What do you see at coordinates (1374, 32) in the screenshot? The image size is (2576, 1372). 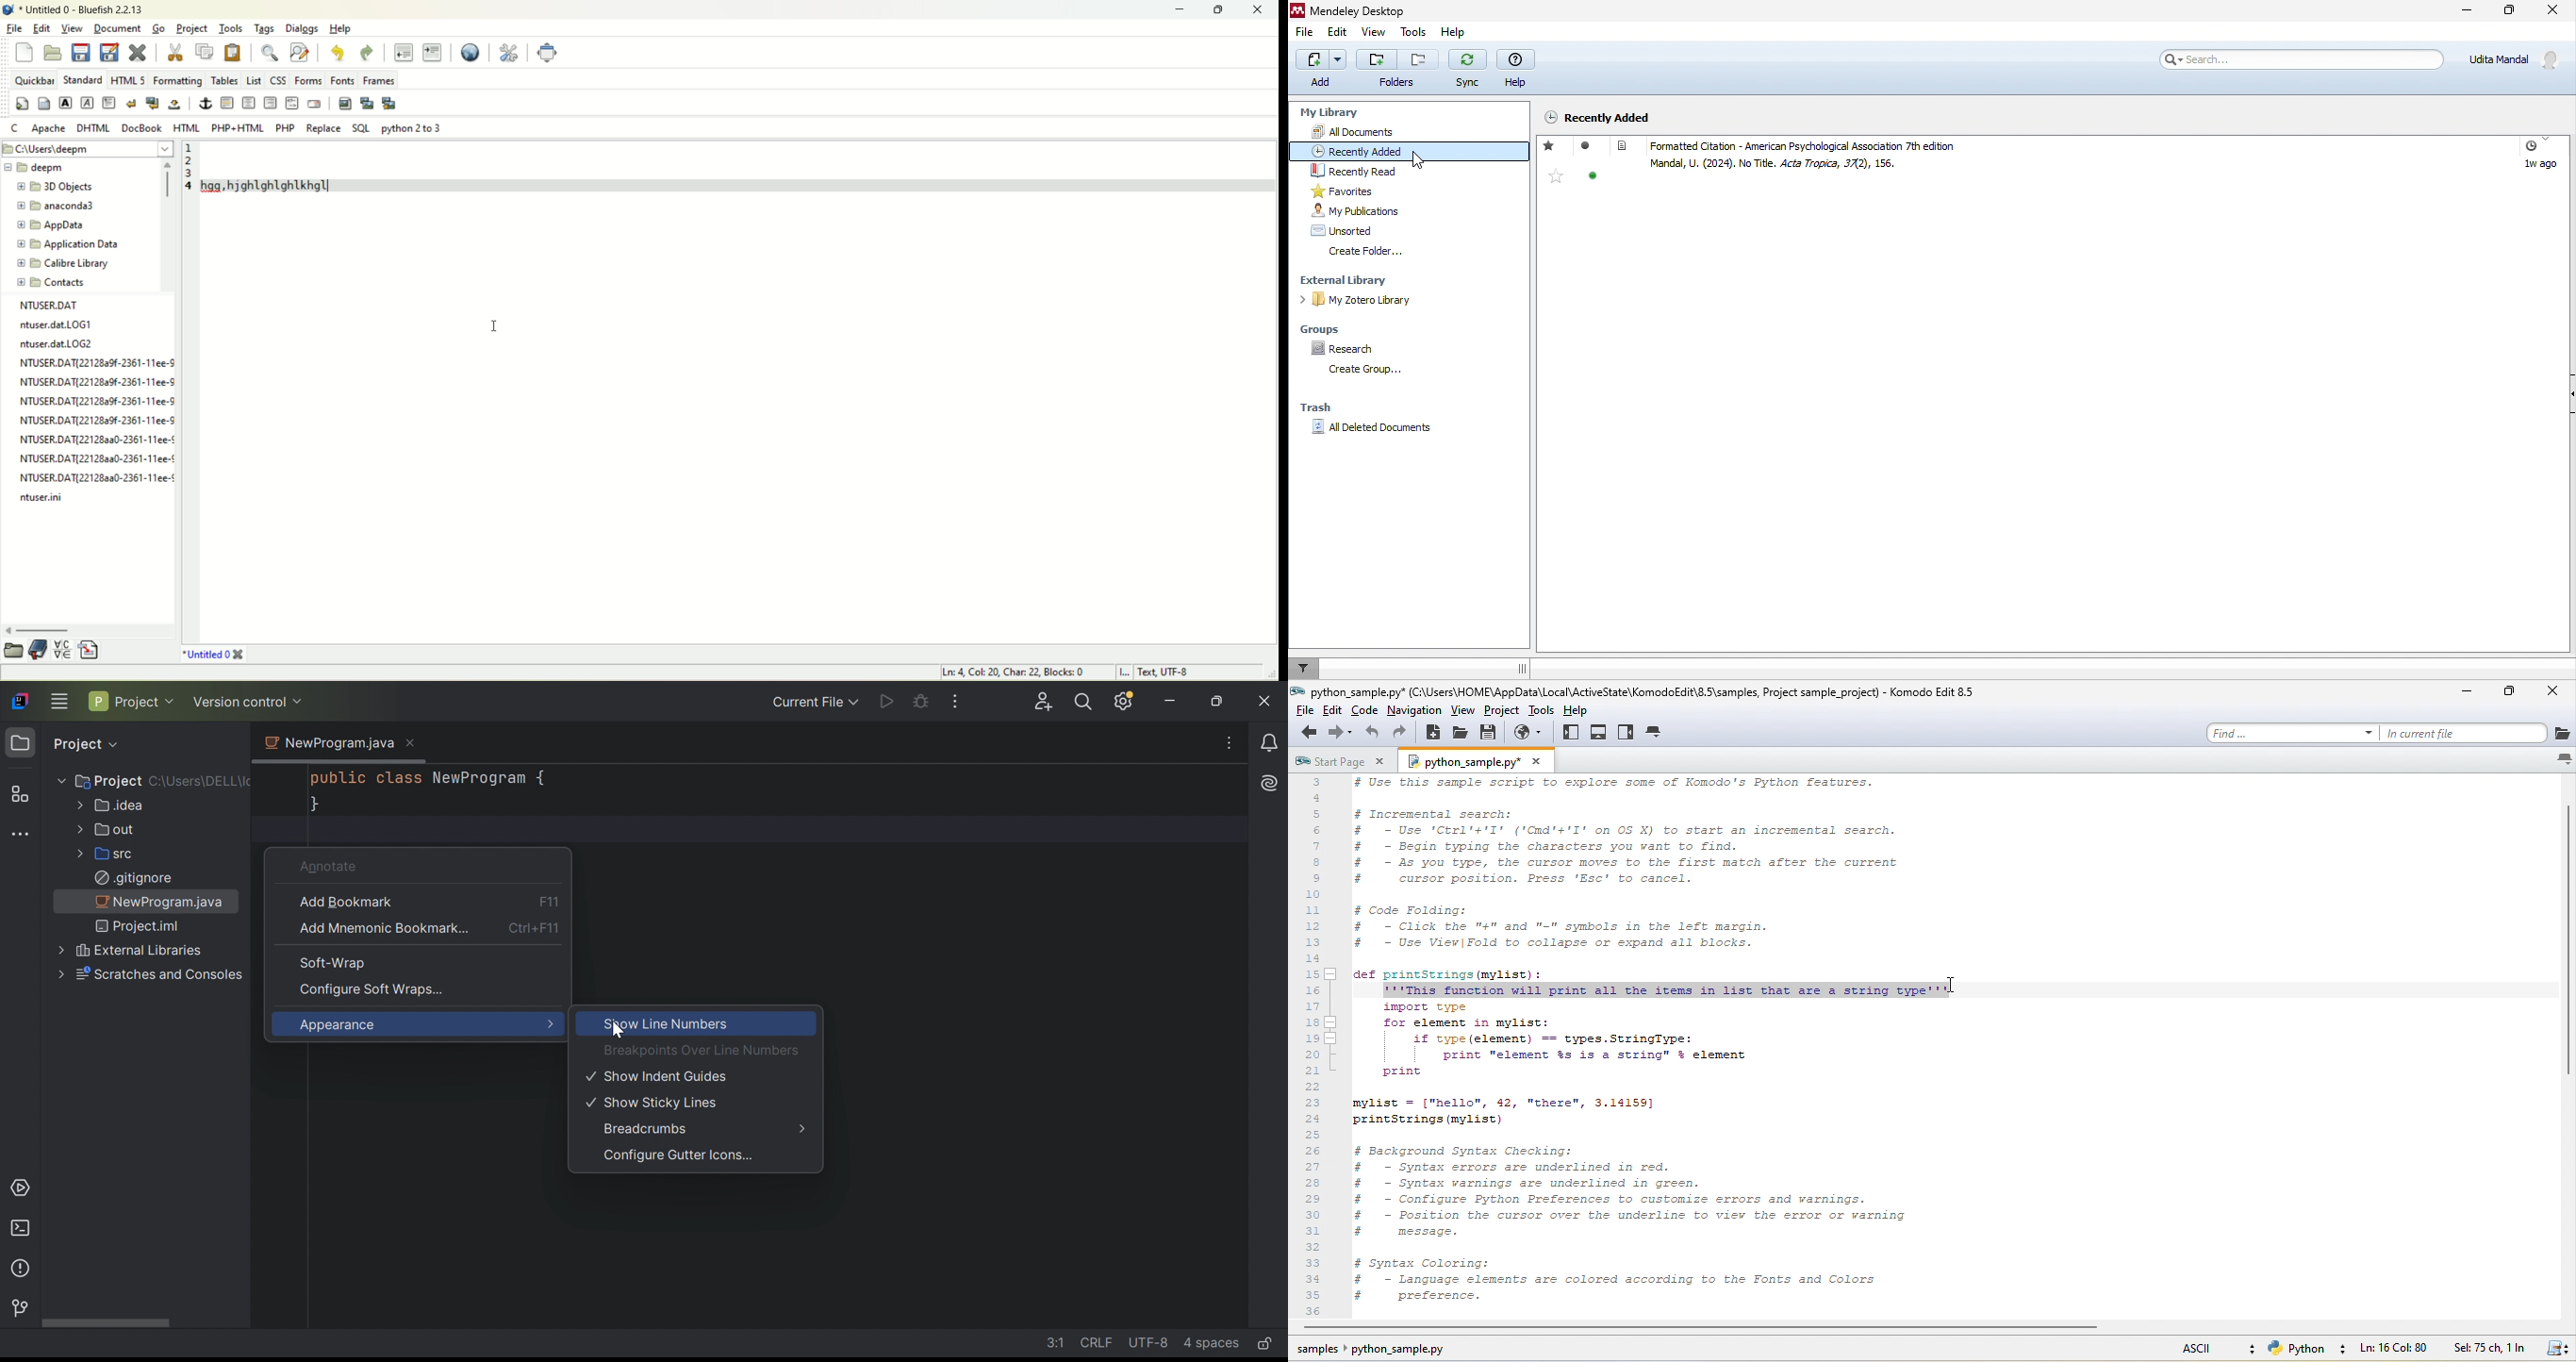 I see `view` at bounding box center [1374, 32].